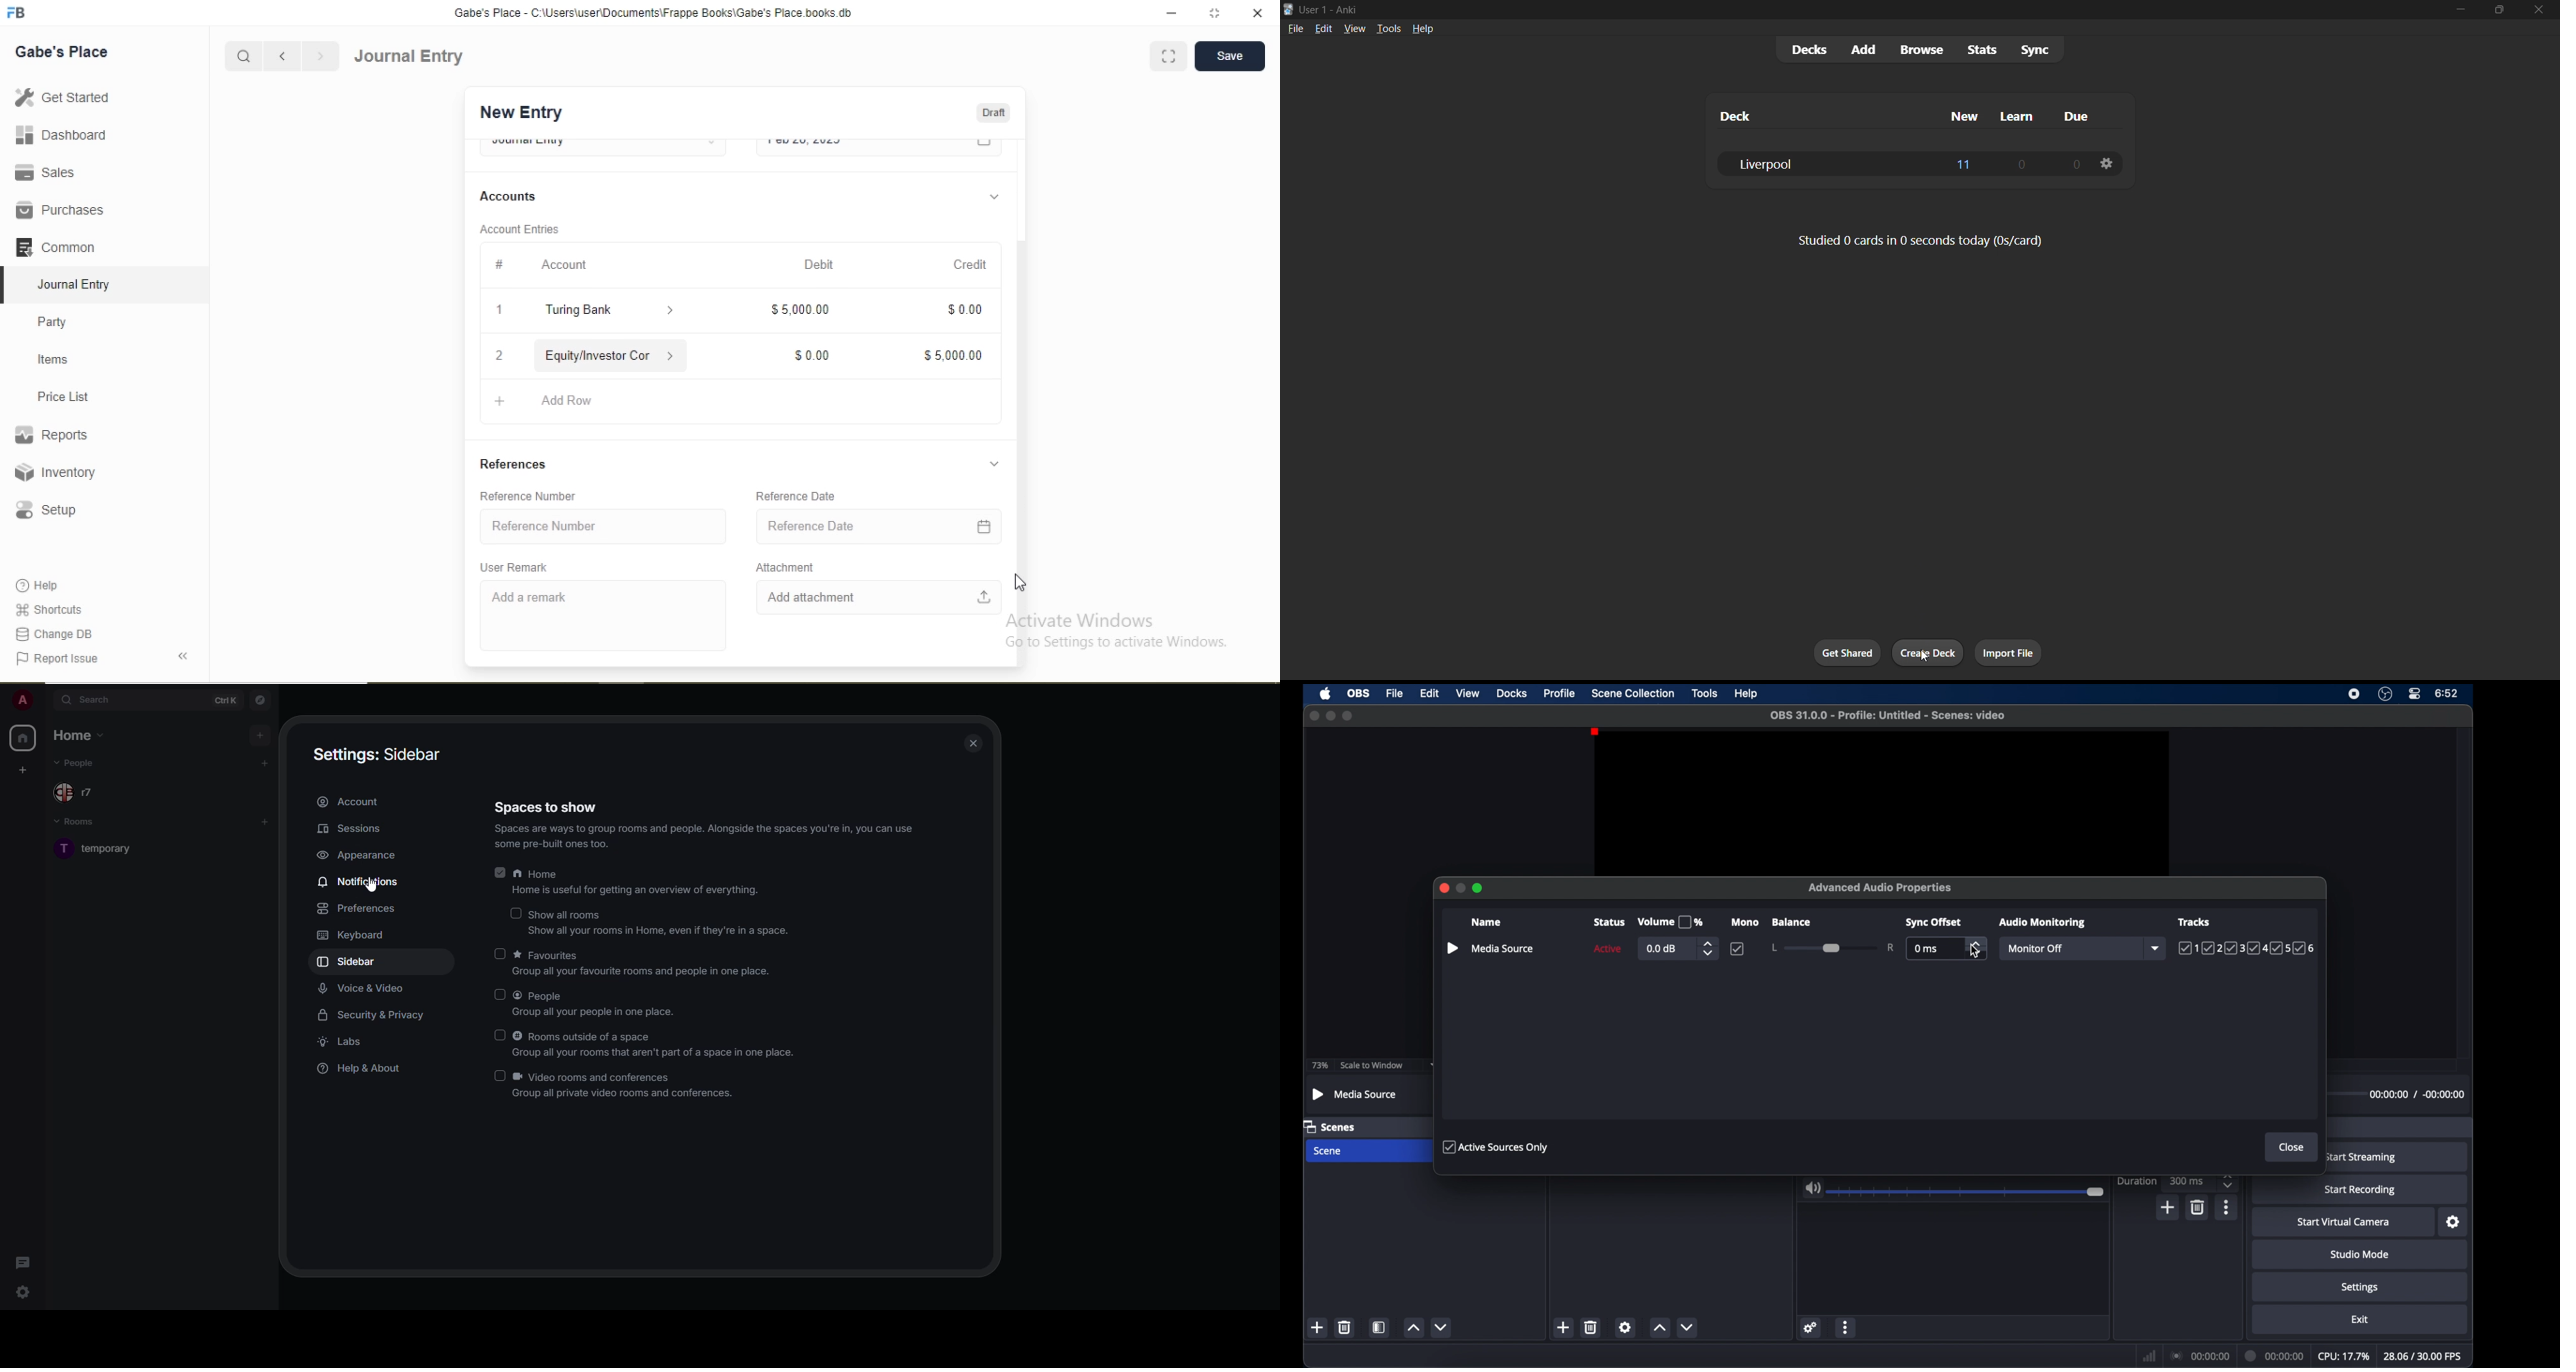  What do you see at coordinates (1561, 694) in the screenshot?
I see `profile` at bounding box center [1561, 694].